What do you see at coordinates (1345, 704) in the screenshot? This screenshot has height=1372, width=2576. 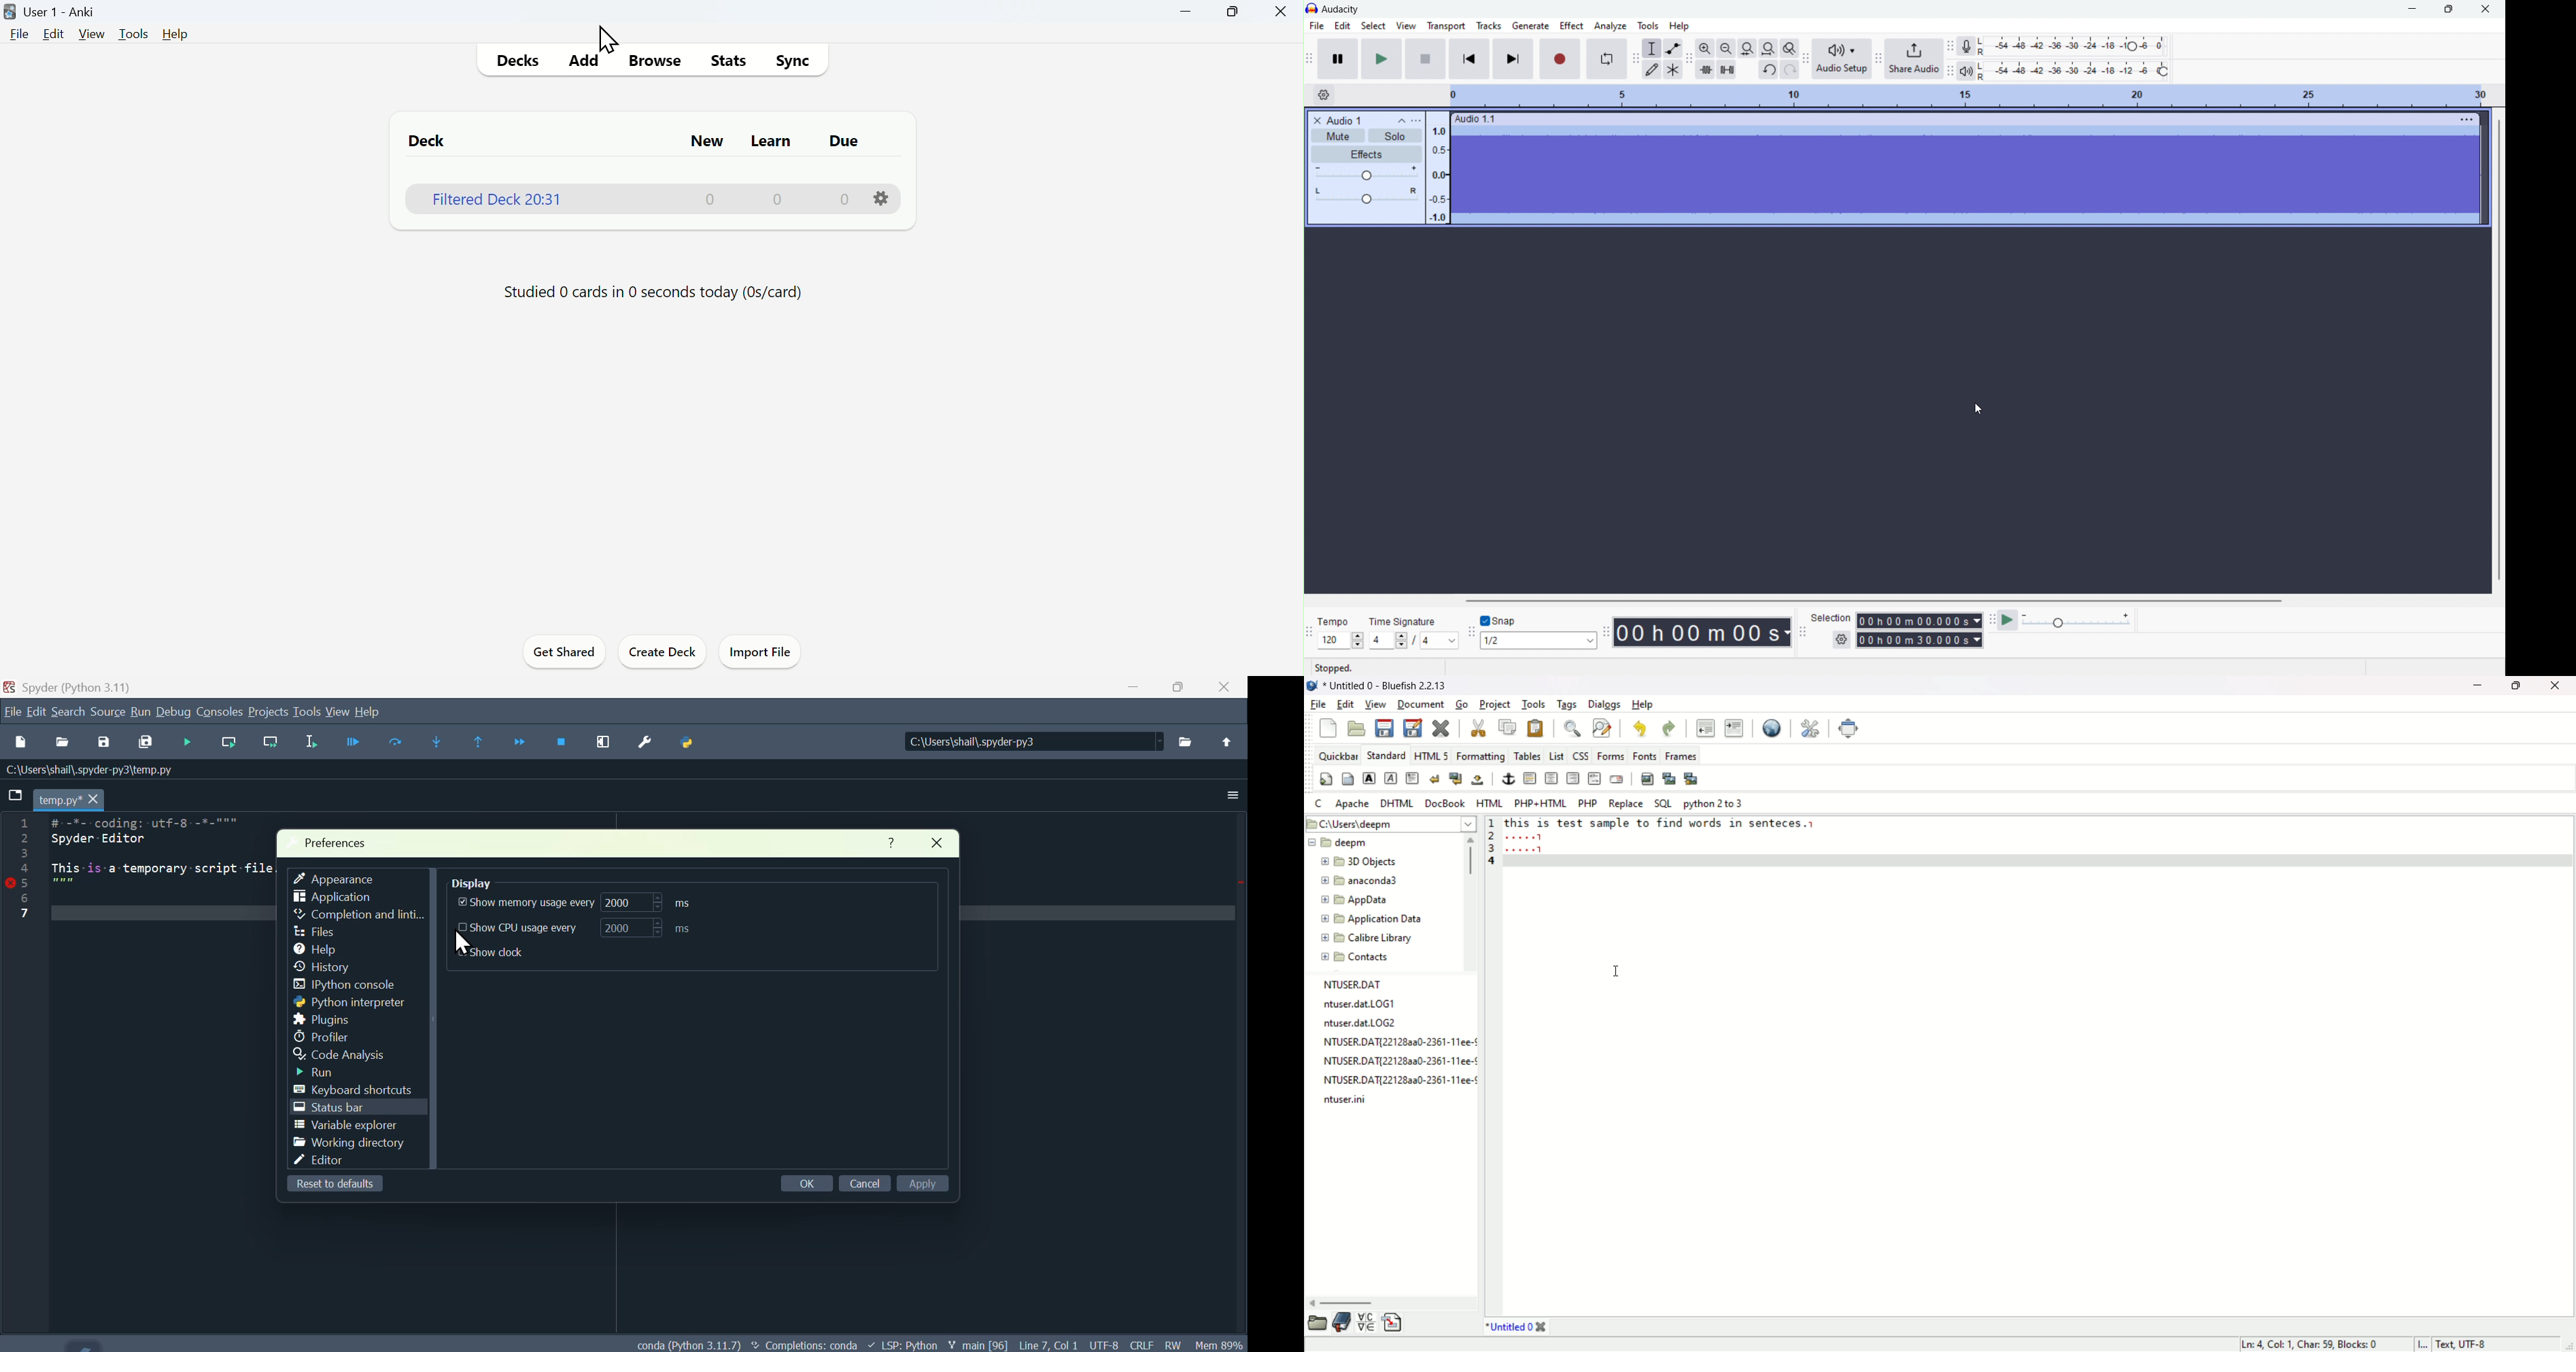 I see `edit` at bounding box center [1345, 704].